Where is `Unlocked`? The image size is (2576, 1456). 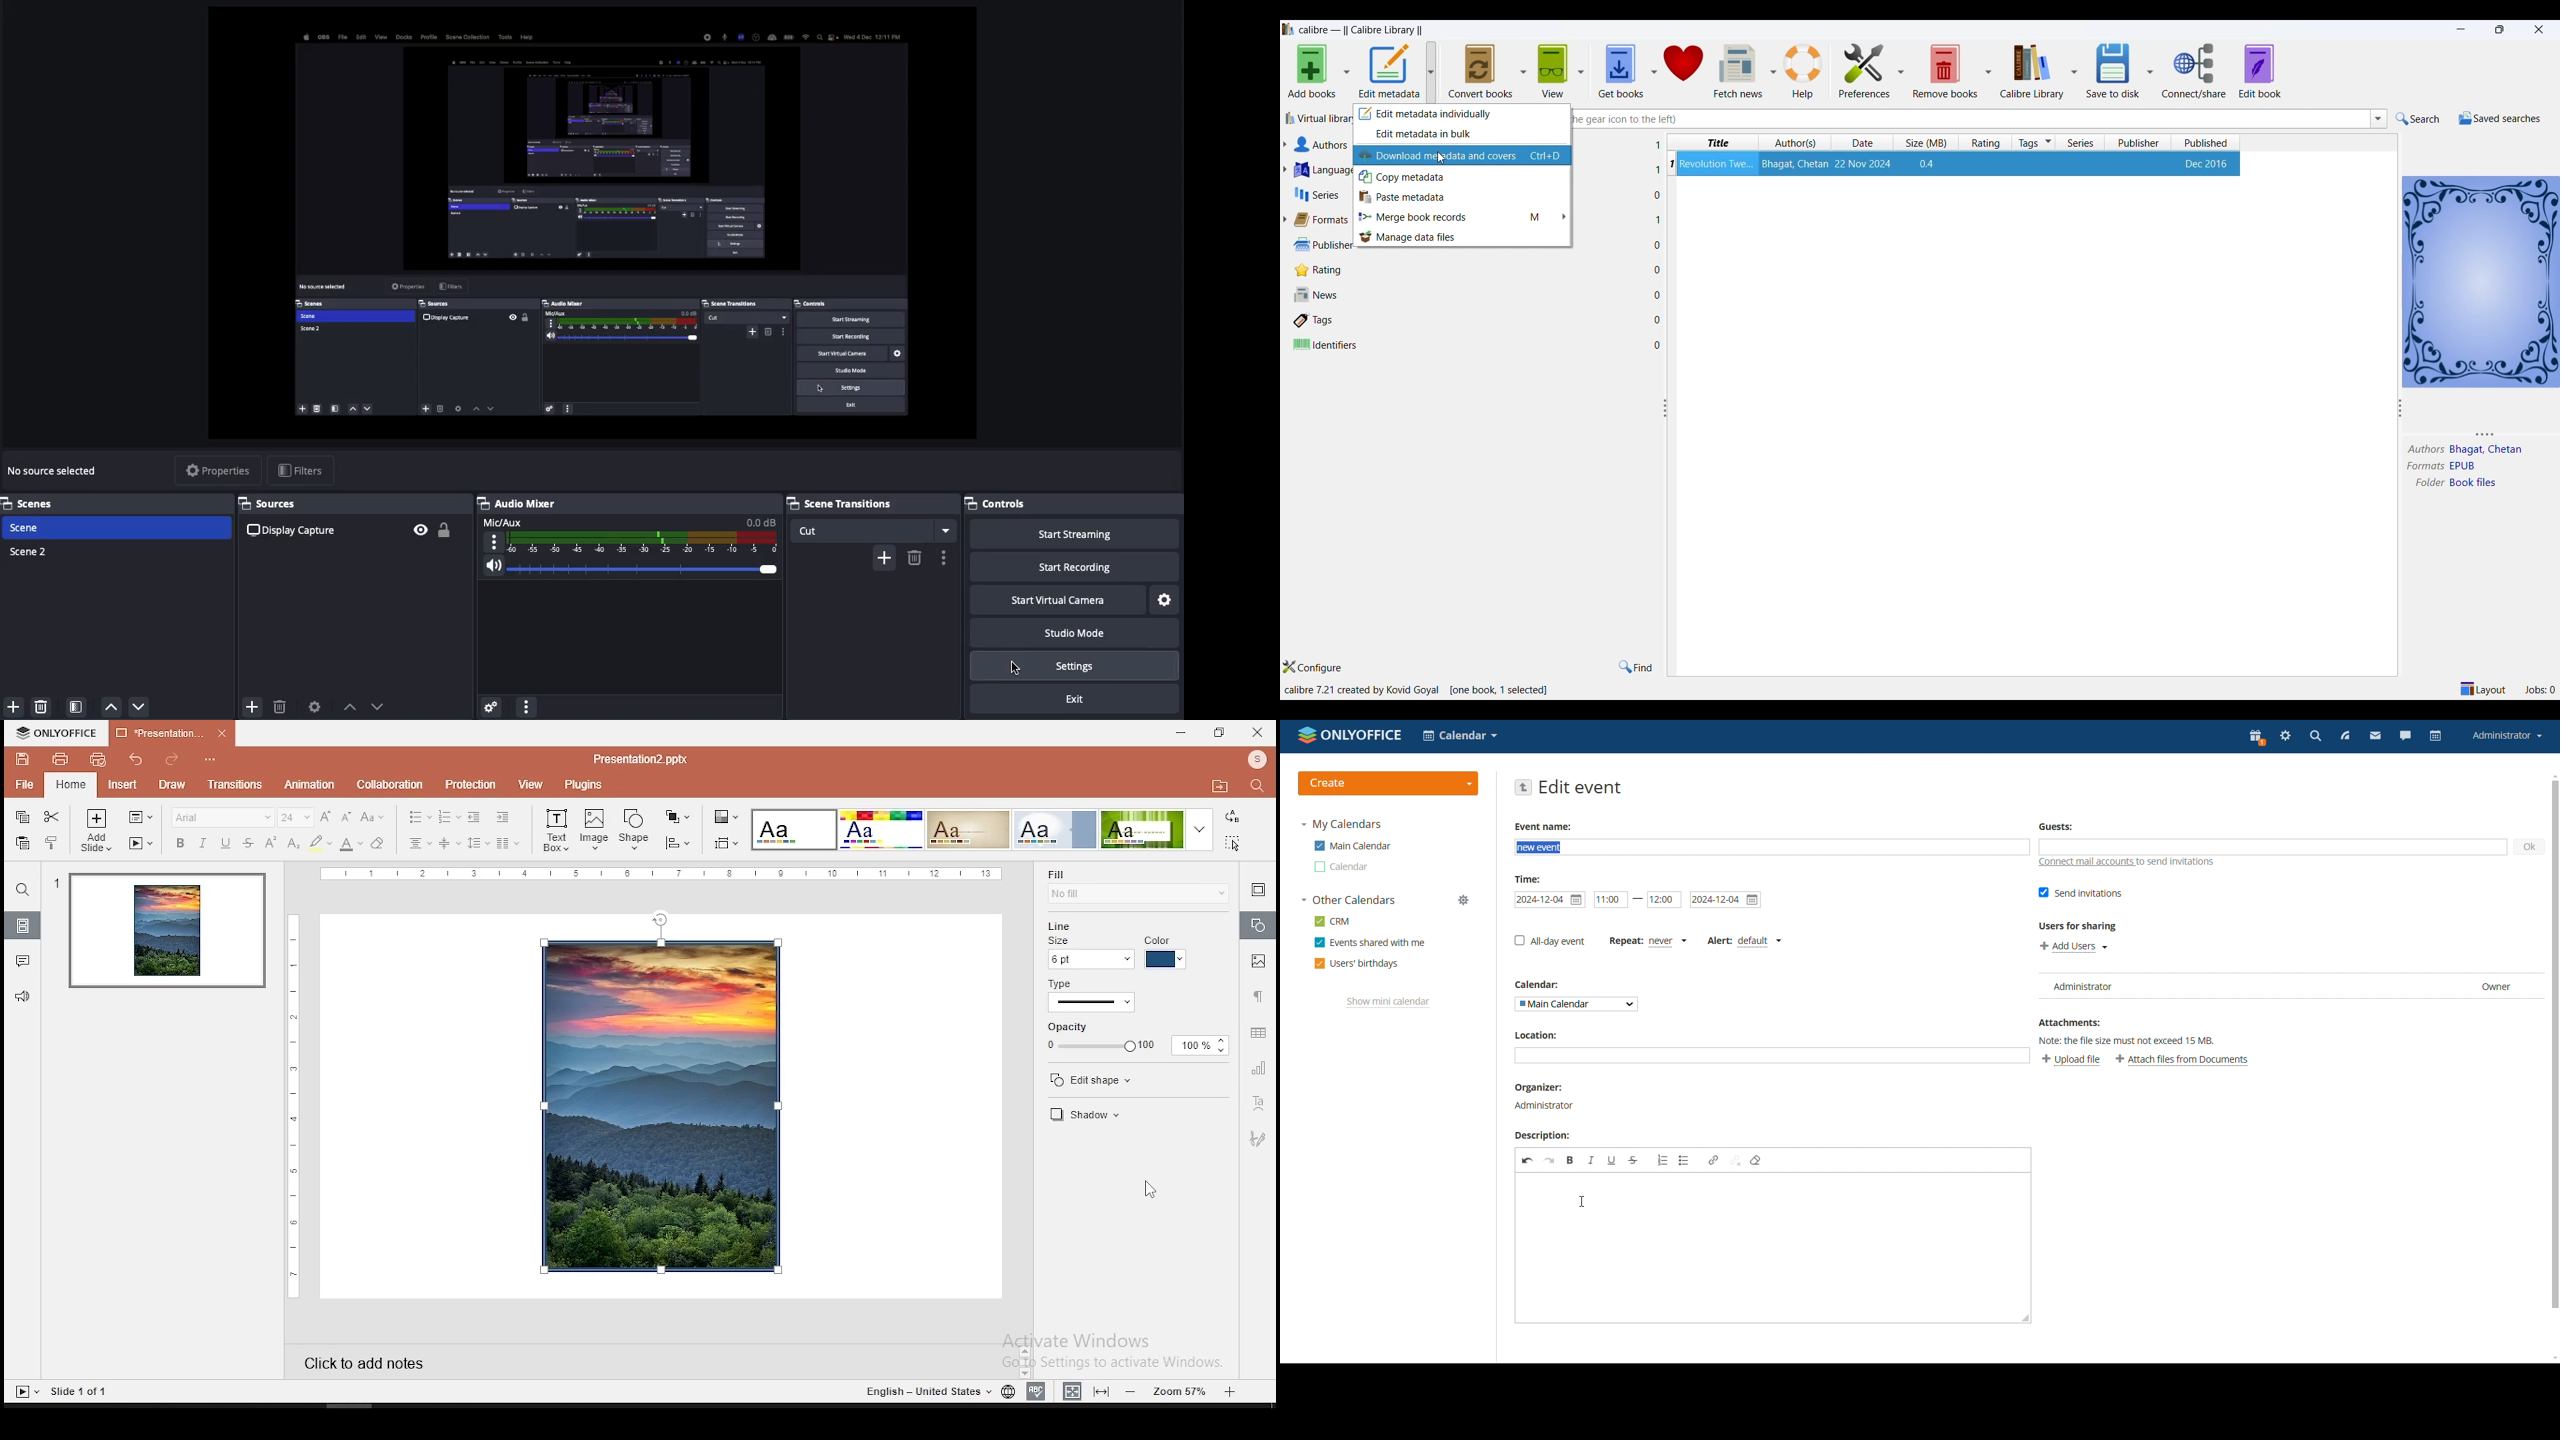 Unlocked is located at coordinates (446, 528).